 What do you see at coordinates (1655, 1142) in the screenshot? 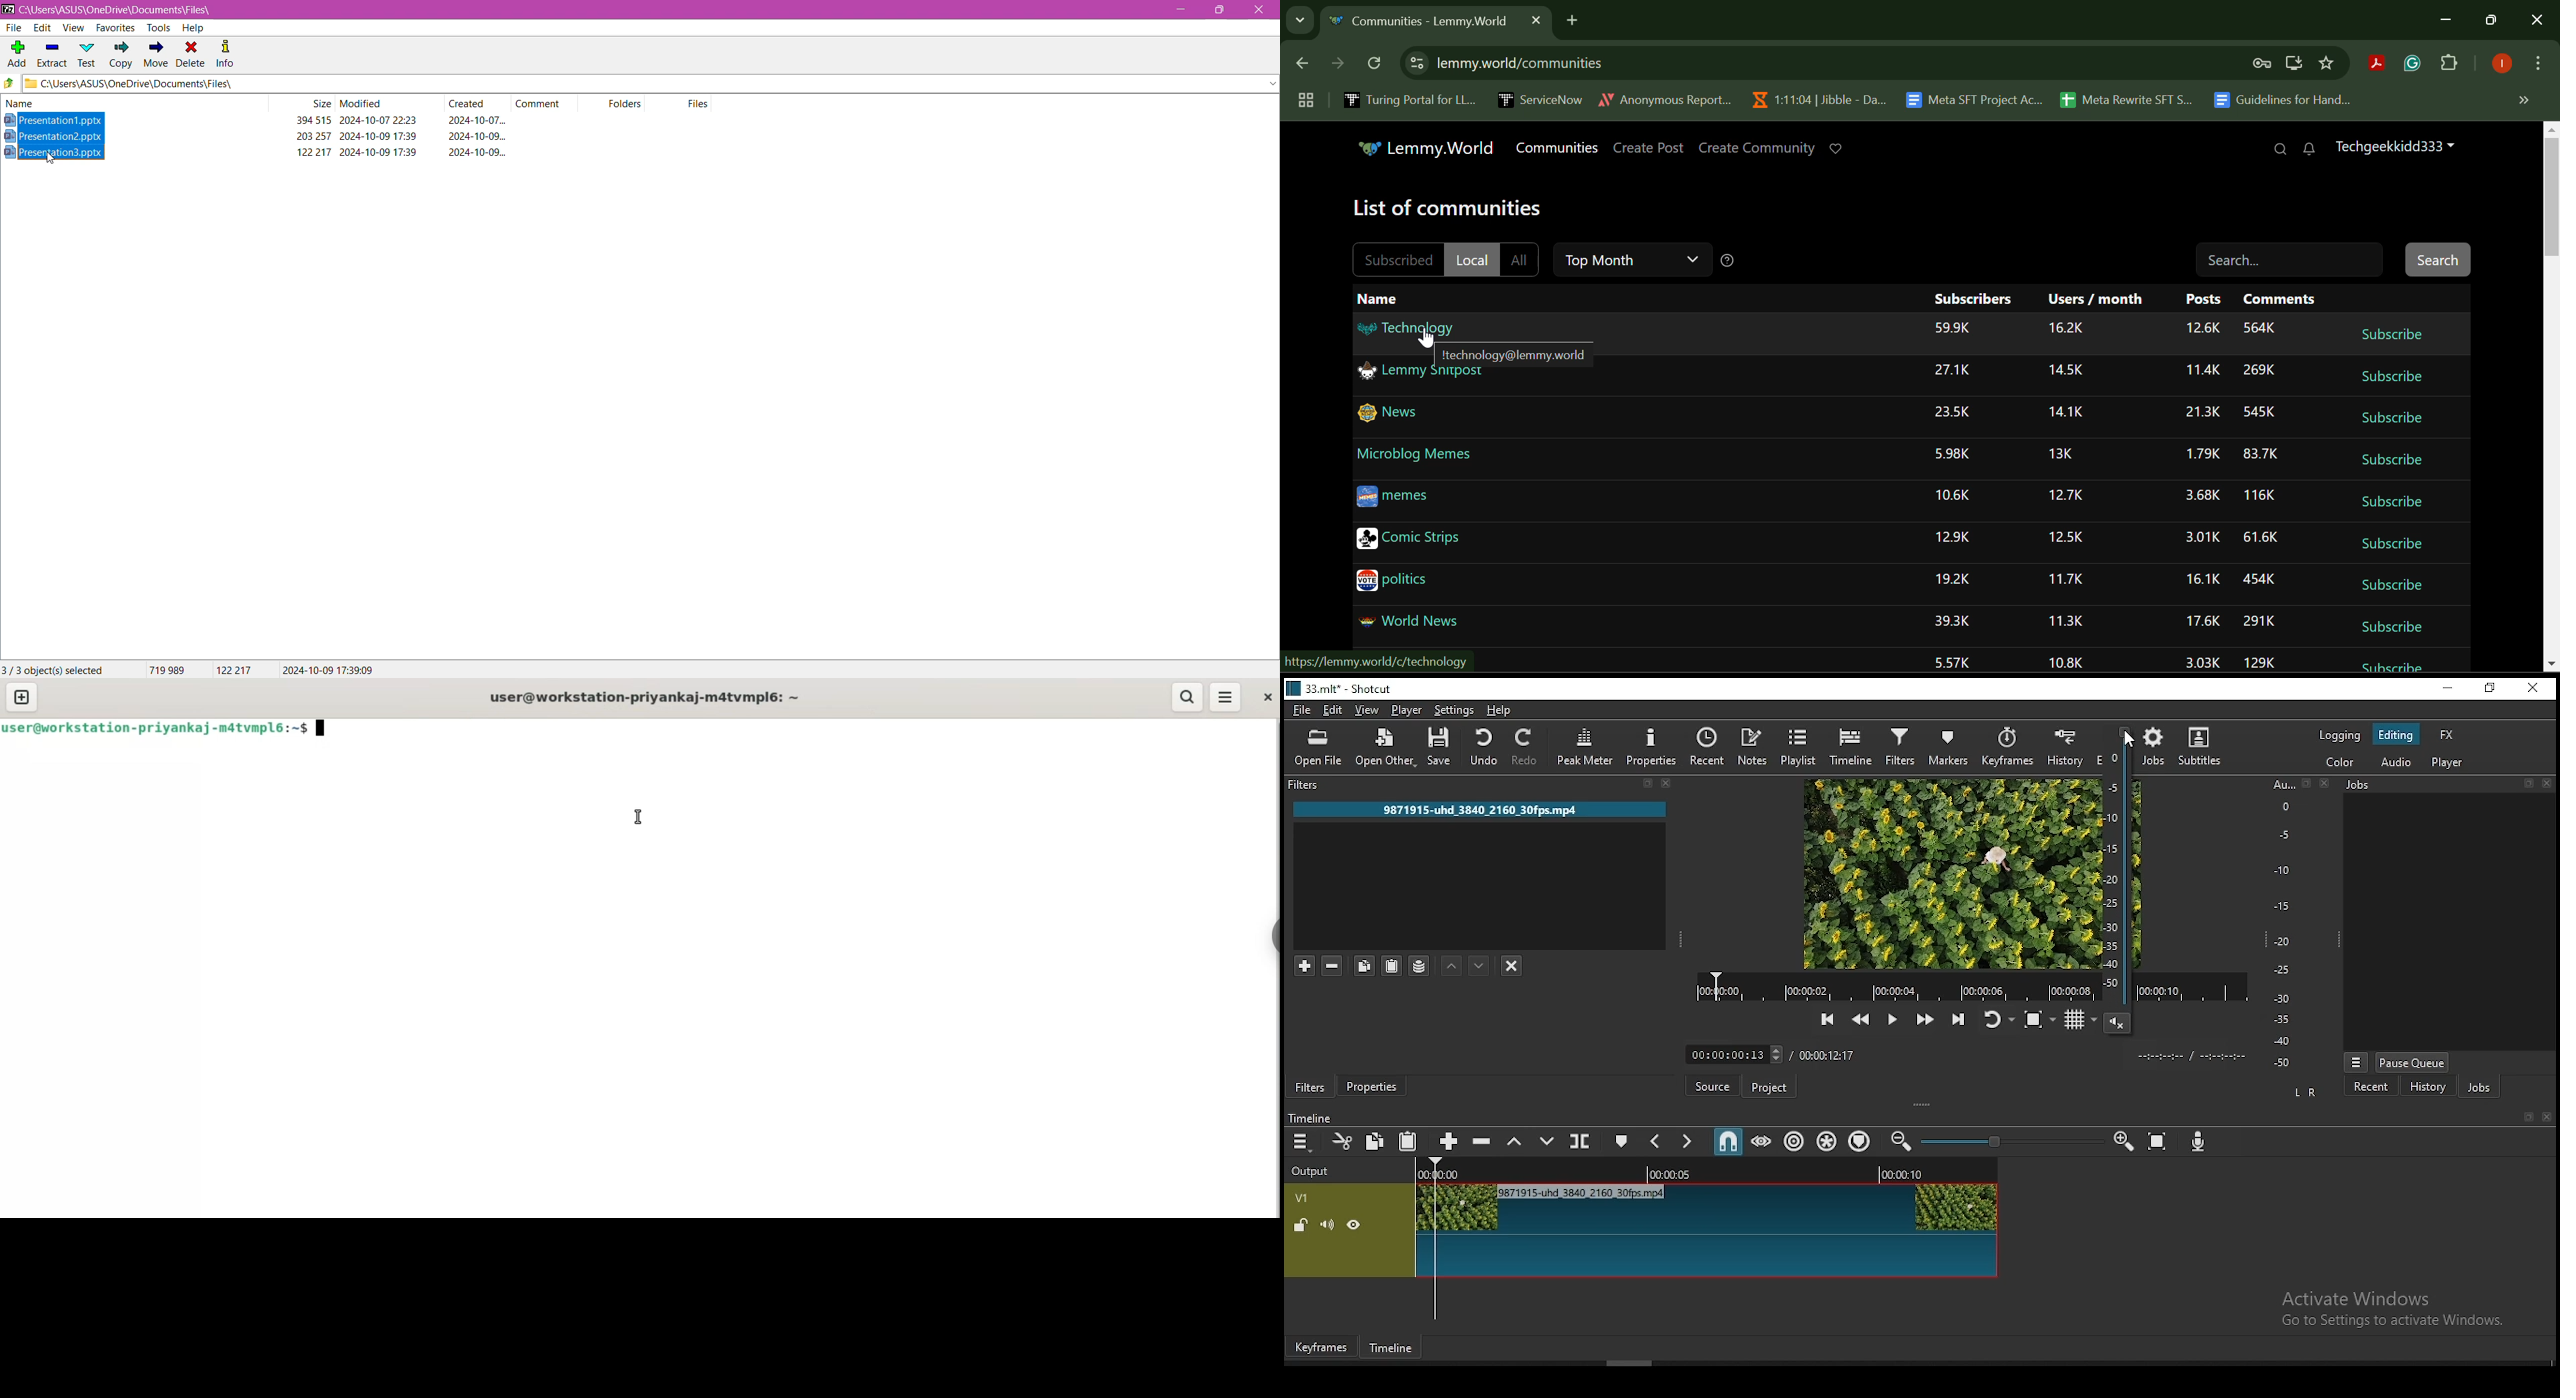
I see `previous marker` at bounding box center [1655, 1142].